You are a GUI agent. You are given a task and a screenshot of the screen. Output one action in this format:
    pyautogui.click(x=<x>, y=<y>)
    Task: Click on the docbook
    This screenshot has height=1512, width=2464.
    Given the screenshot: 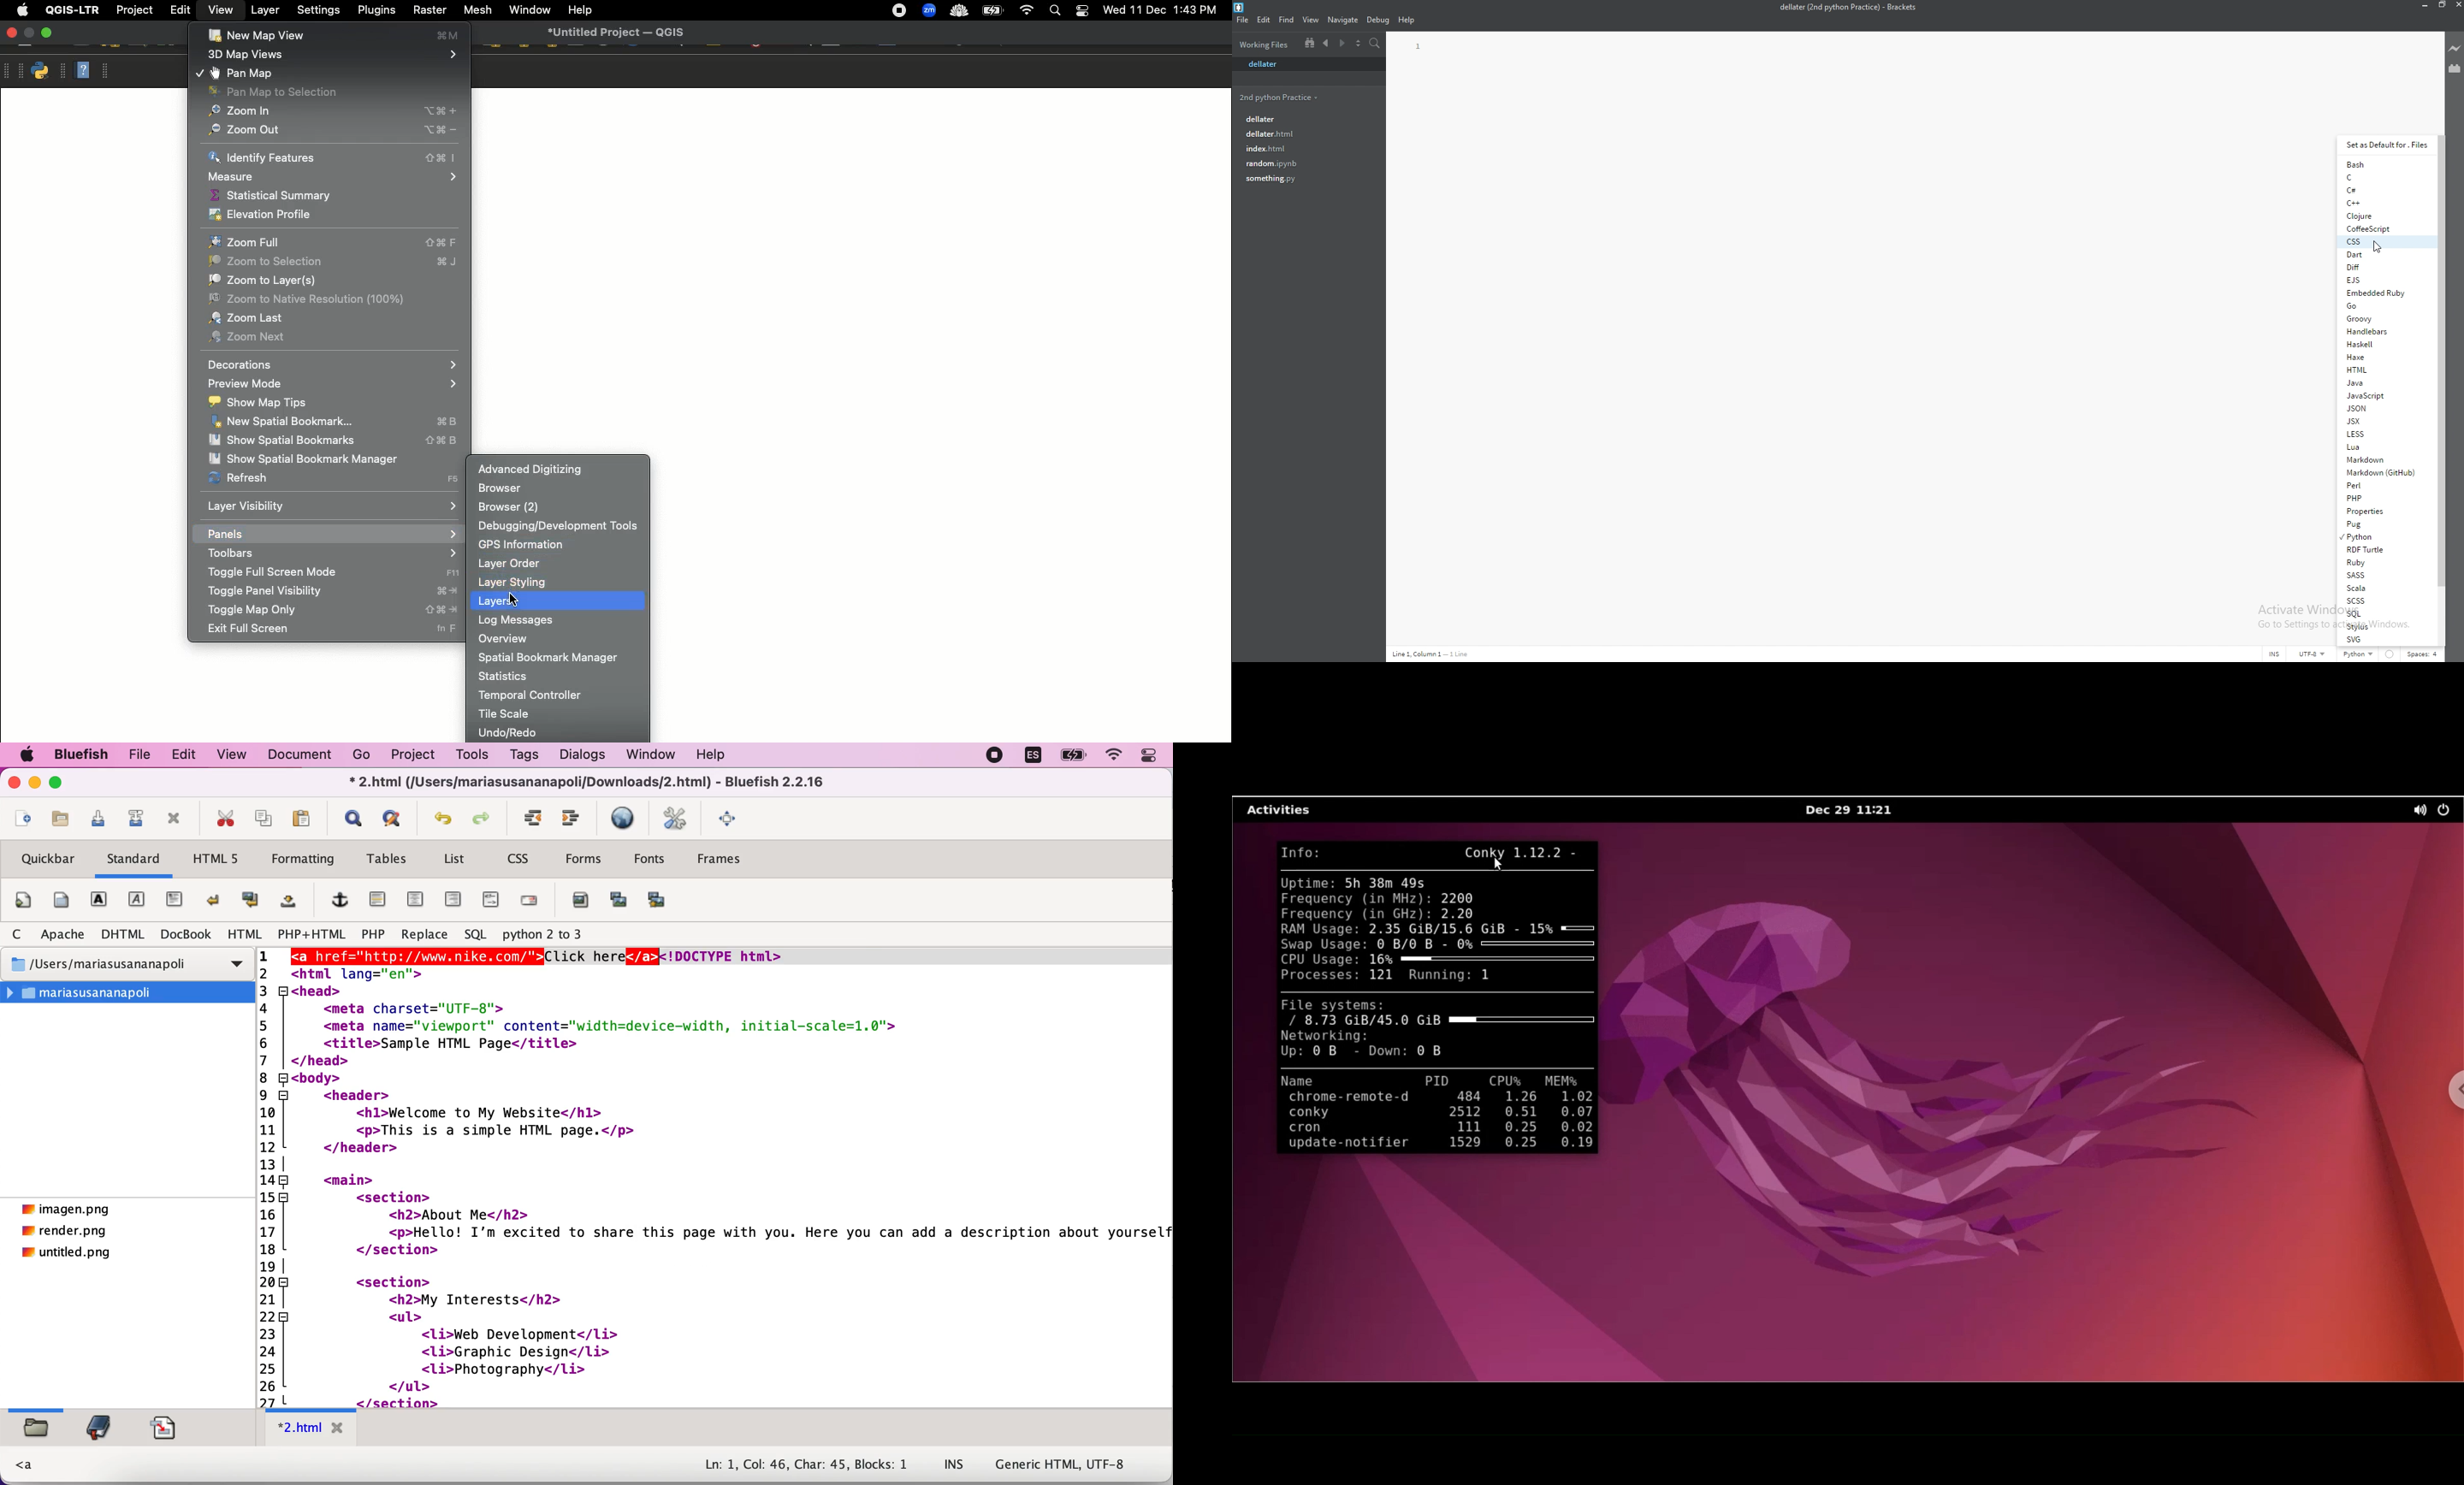 What is the action you would take?
    pyautogui.click(x=183, y=936)
    